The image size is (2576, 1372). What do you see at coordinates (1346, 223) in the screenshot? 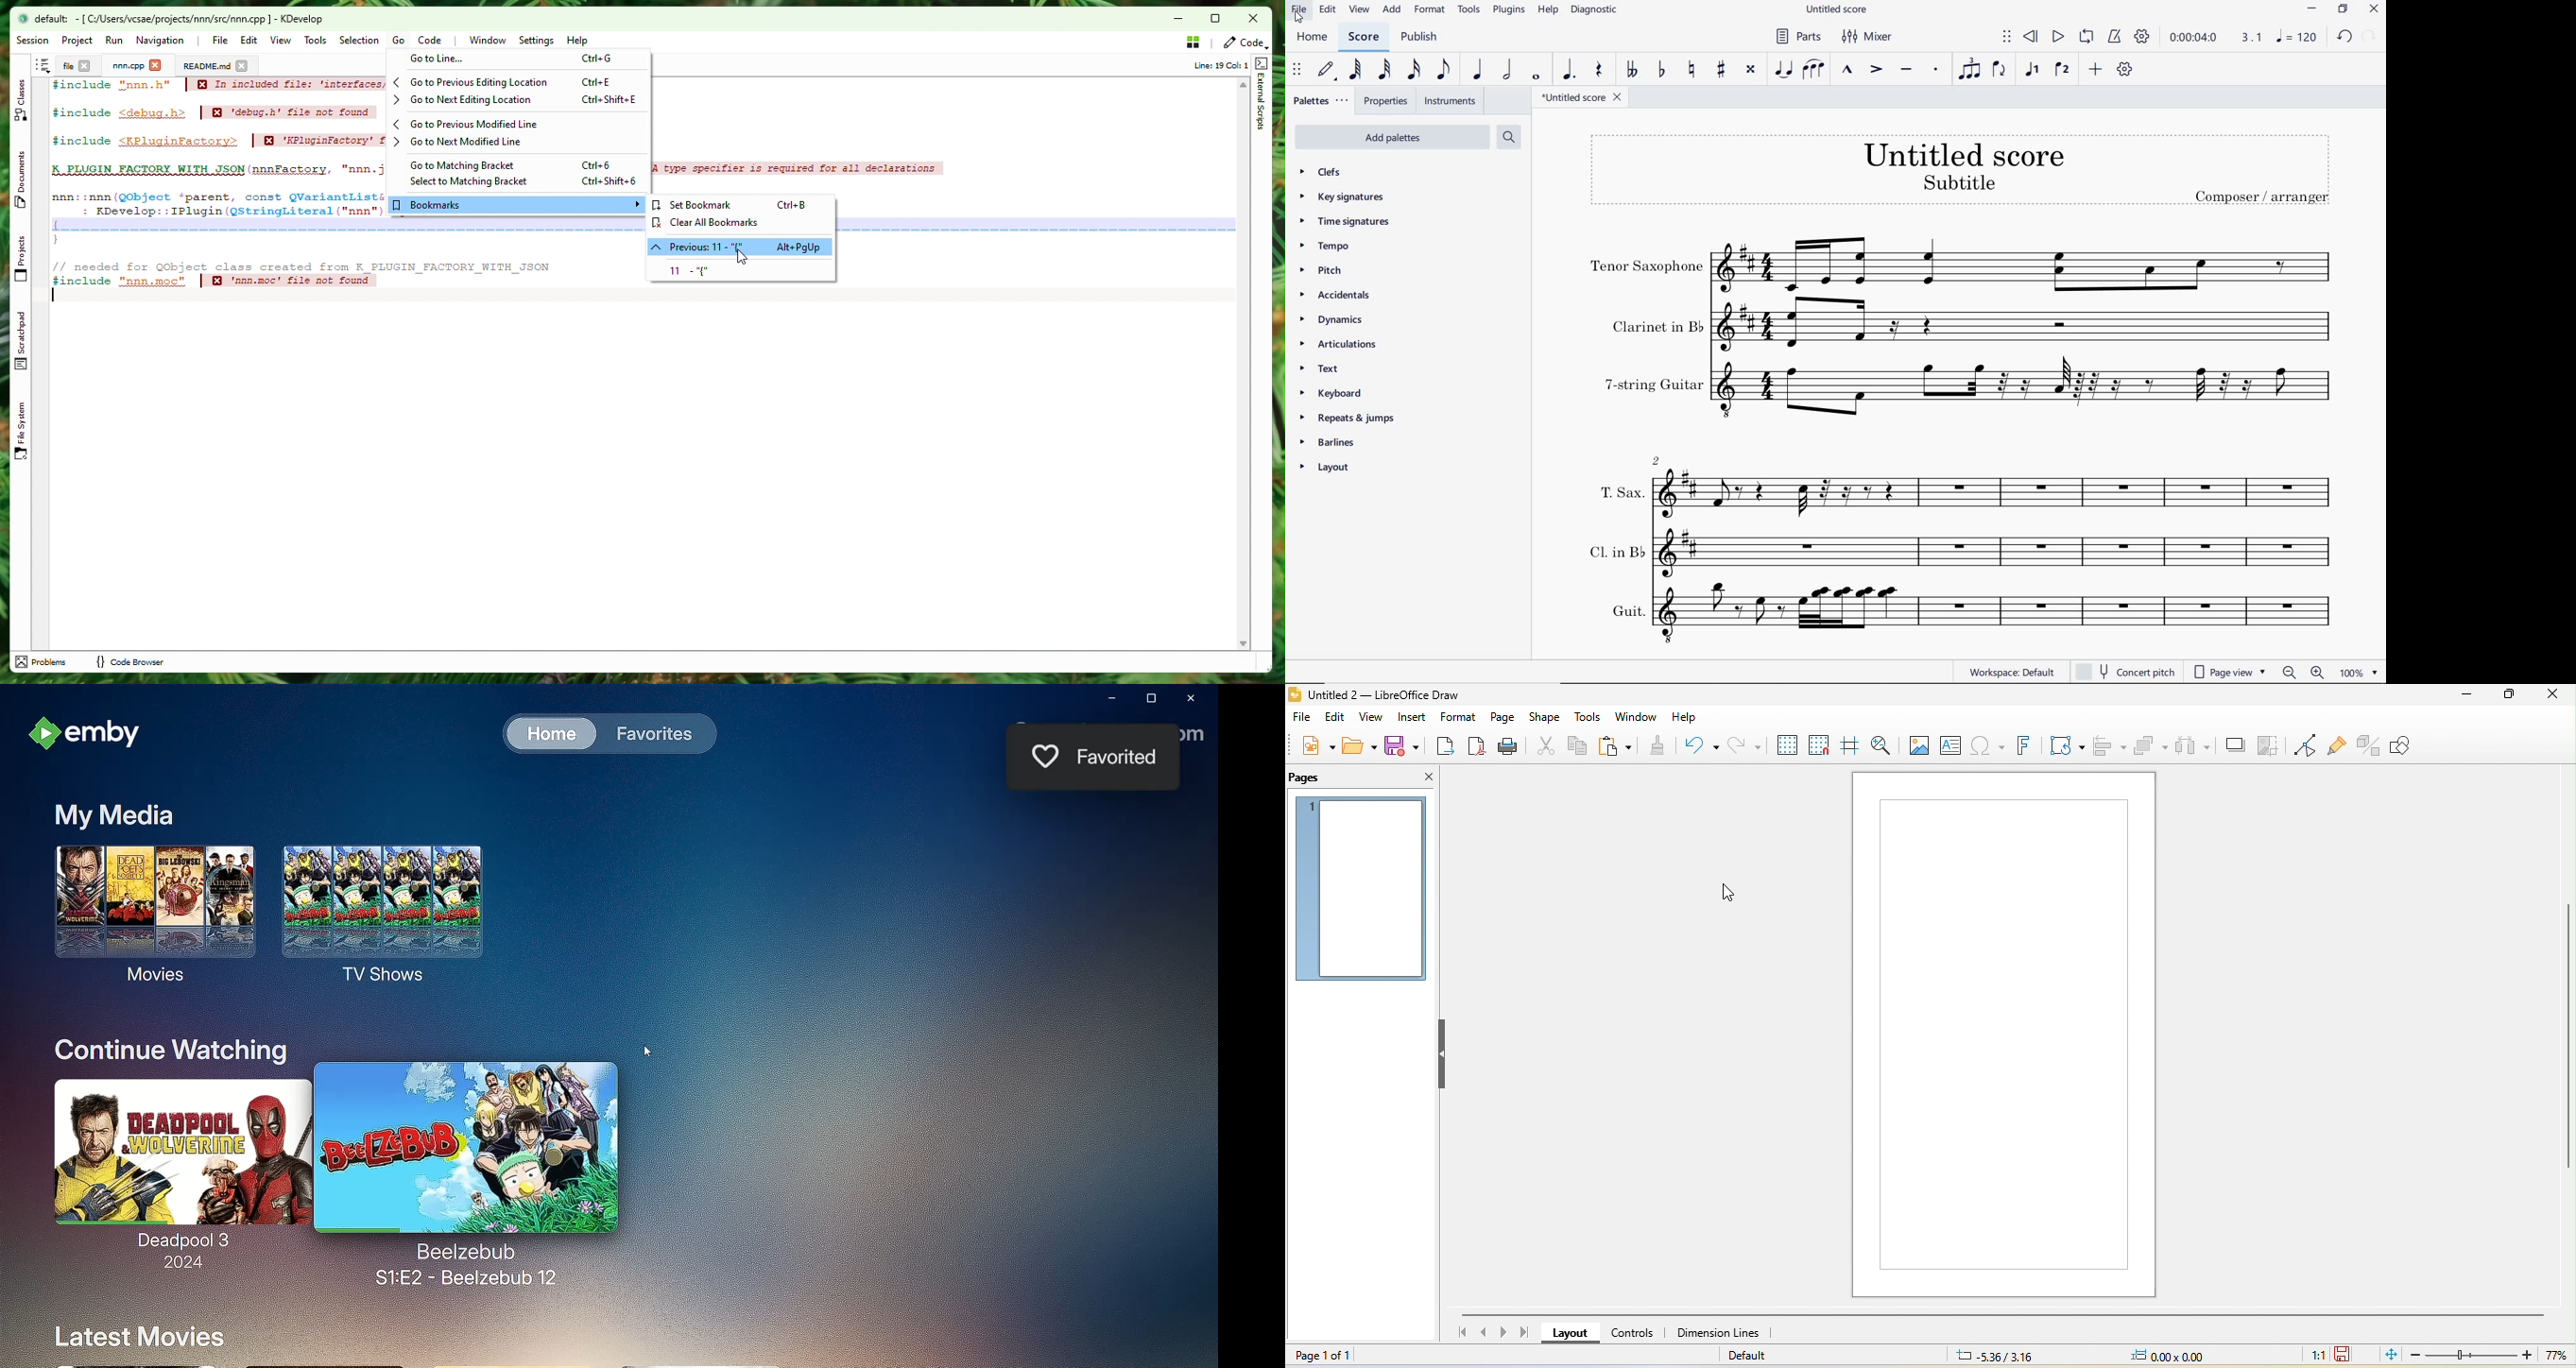
I see `time signatures` at bounding box center [1346, 223].